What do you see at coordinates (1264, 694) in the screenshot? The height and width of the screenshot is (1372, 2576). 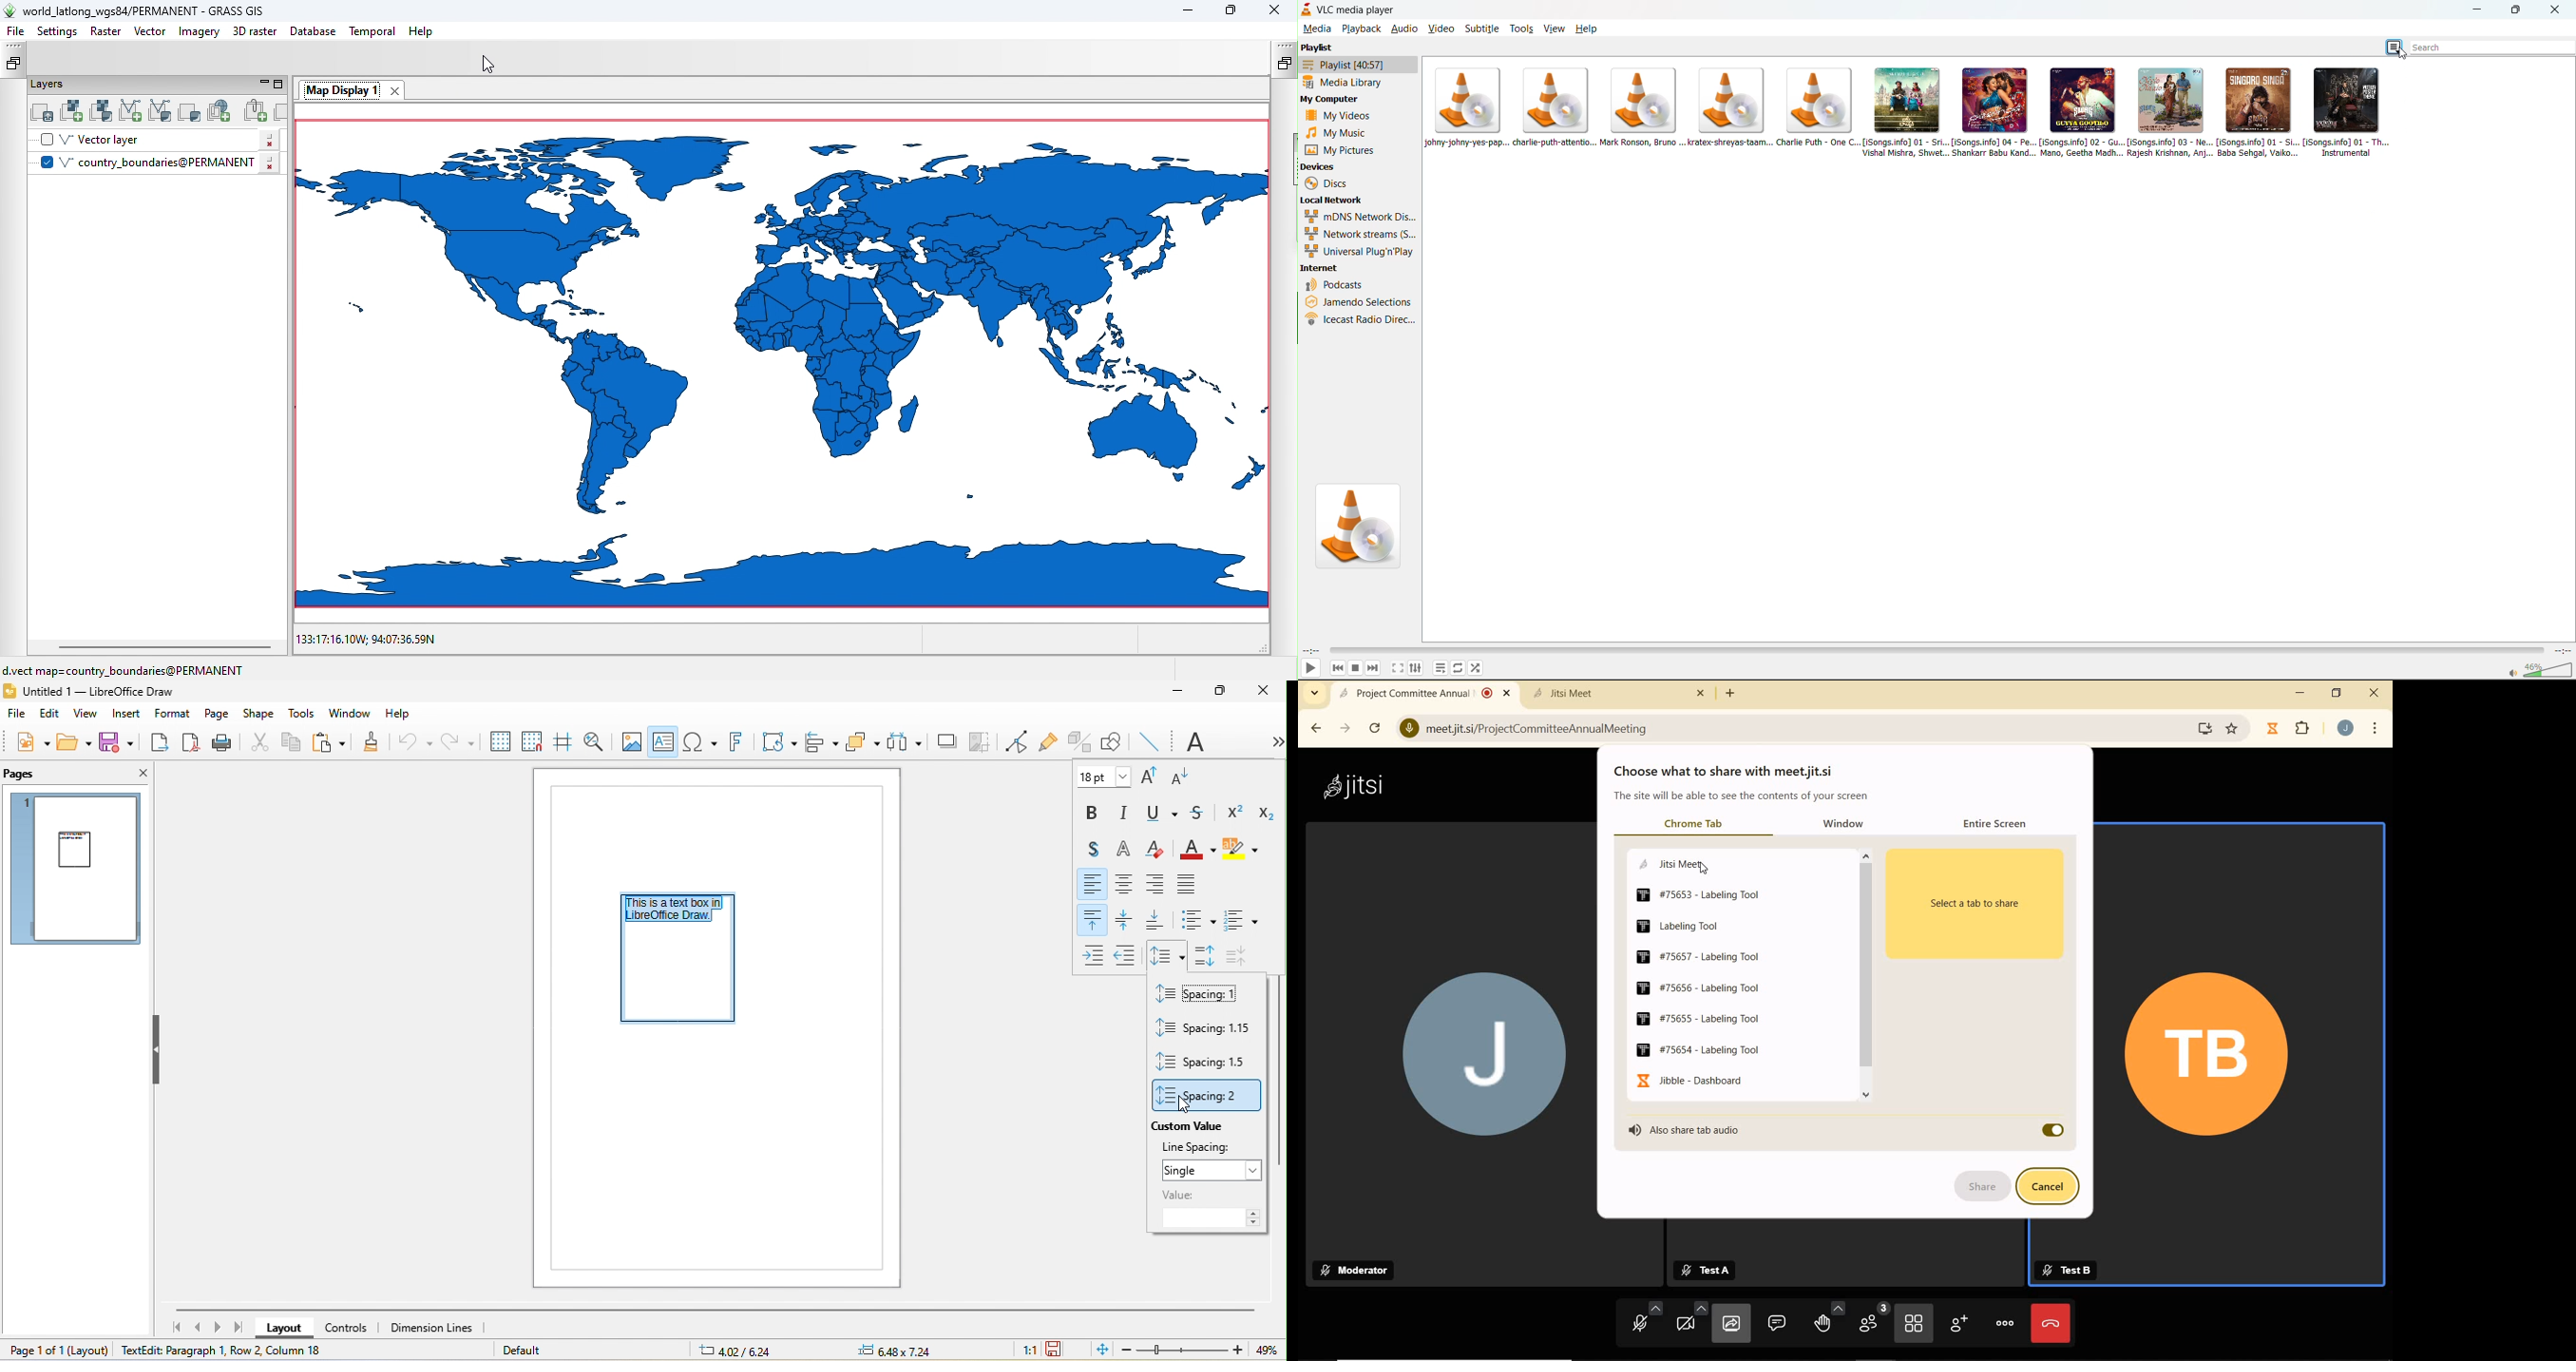 I see `close` at bounding box center [1264, 694].